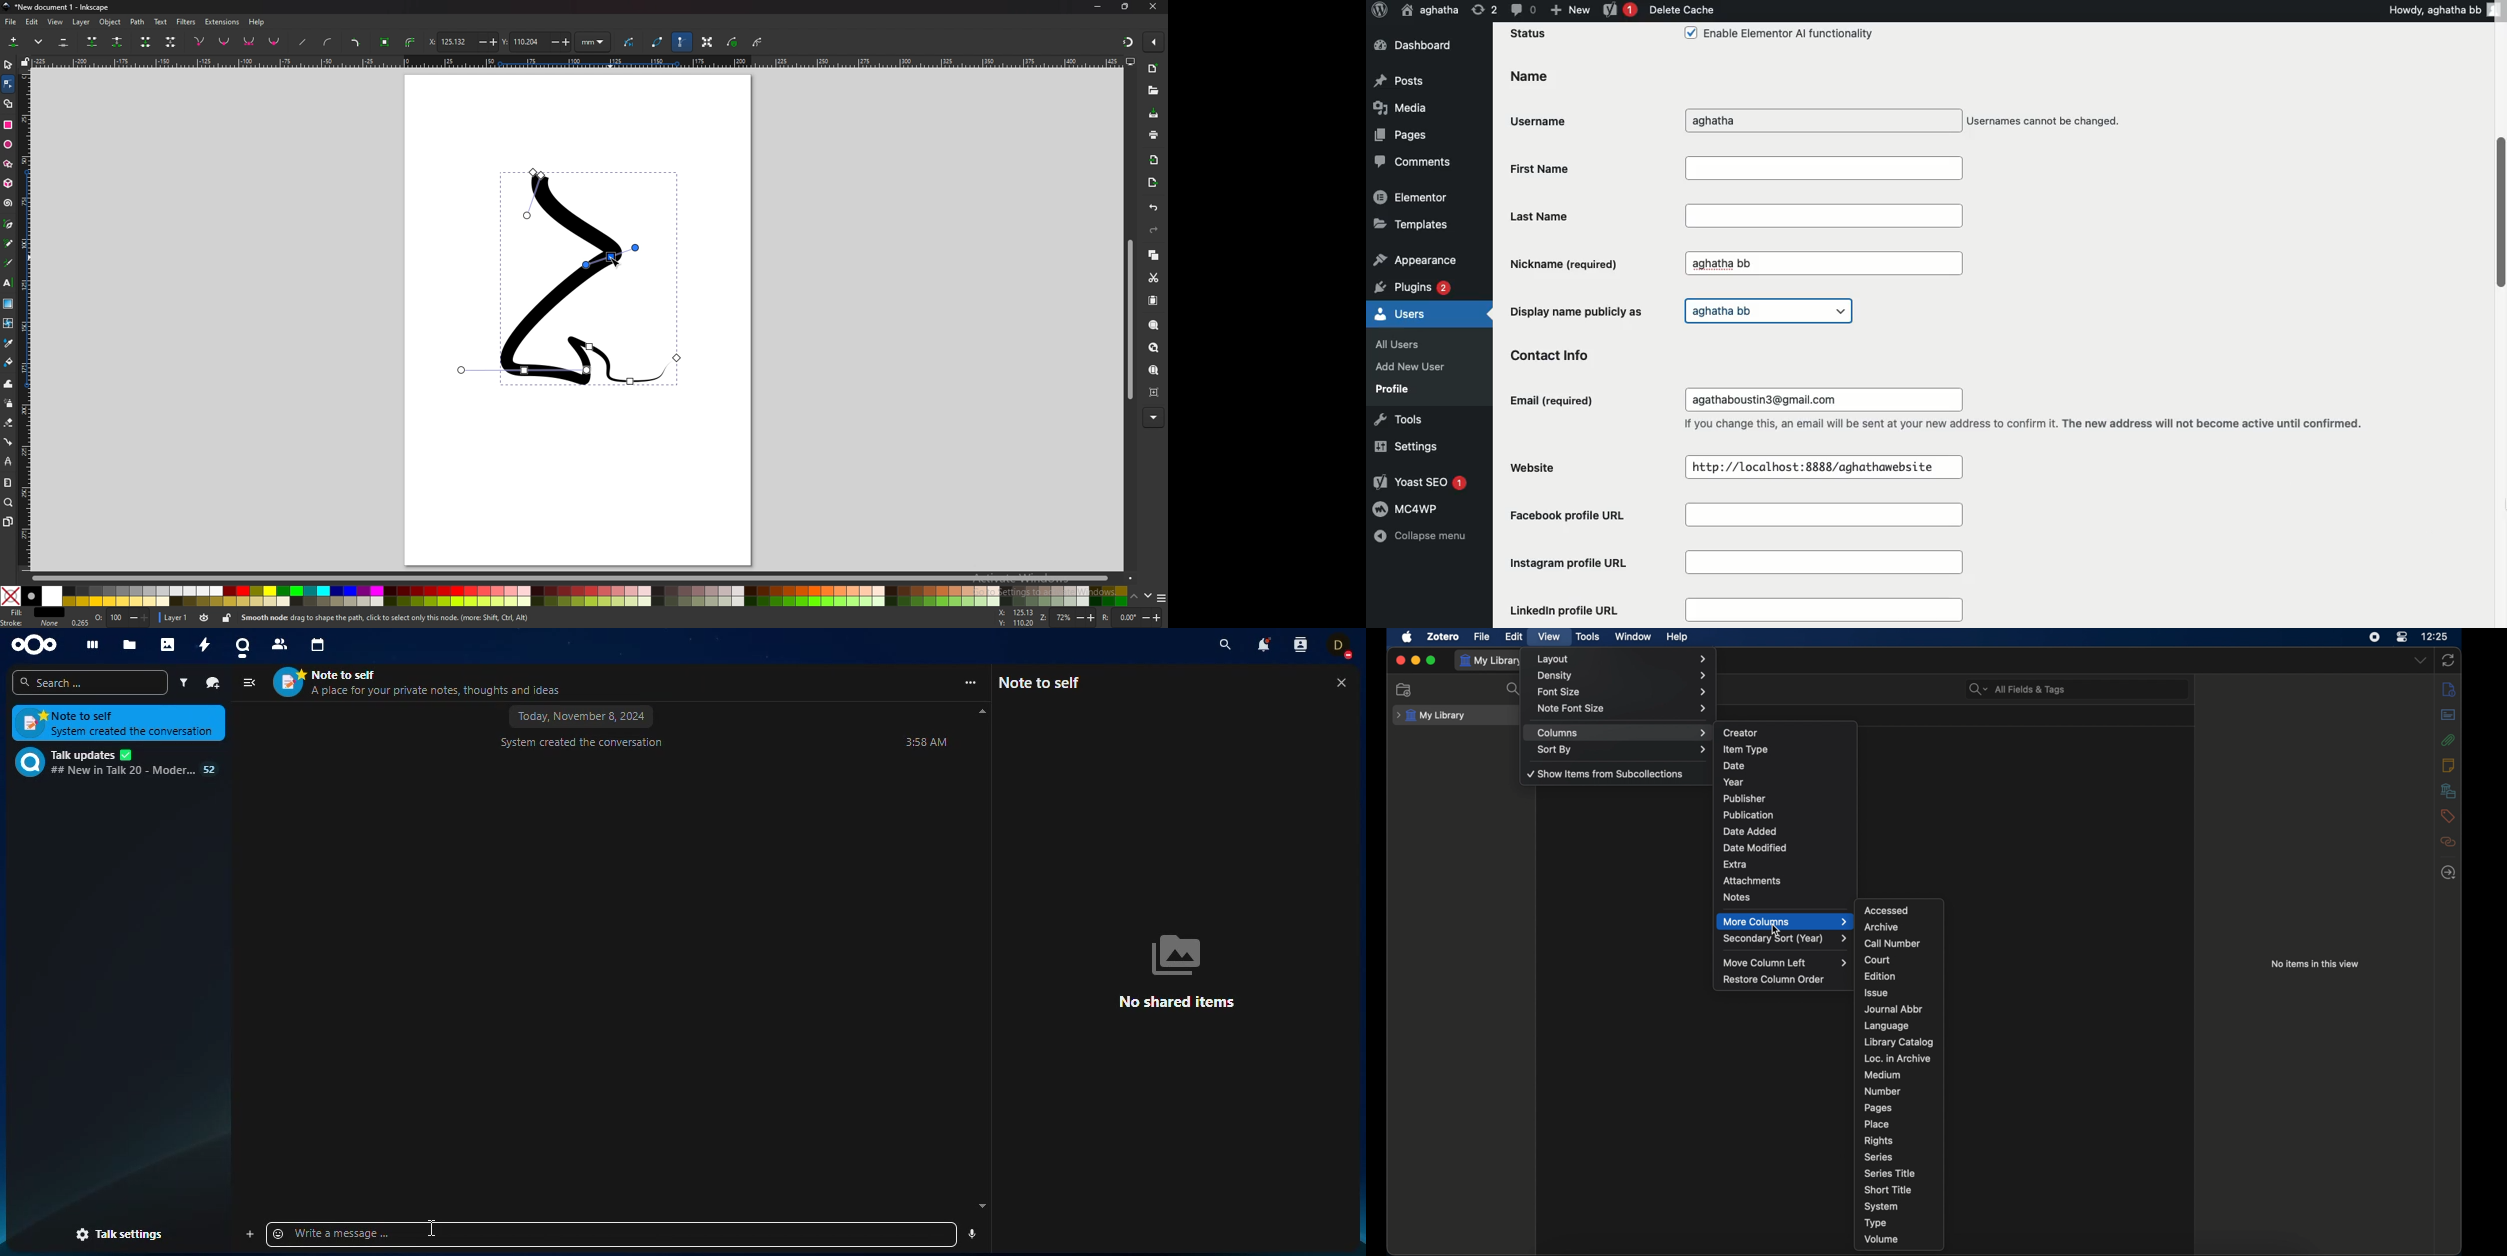 Image resolution: width=2520 pixels, height=1260 pixels. I want to click on loc. in archive, so click(1897, 1059).